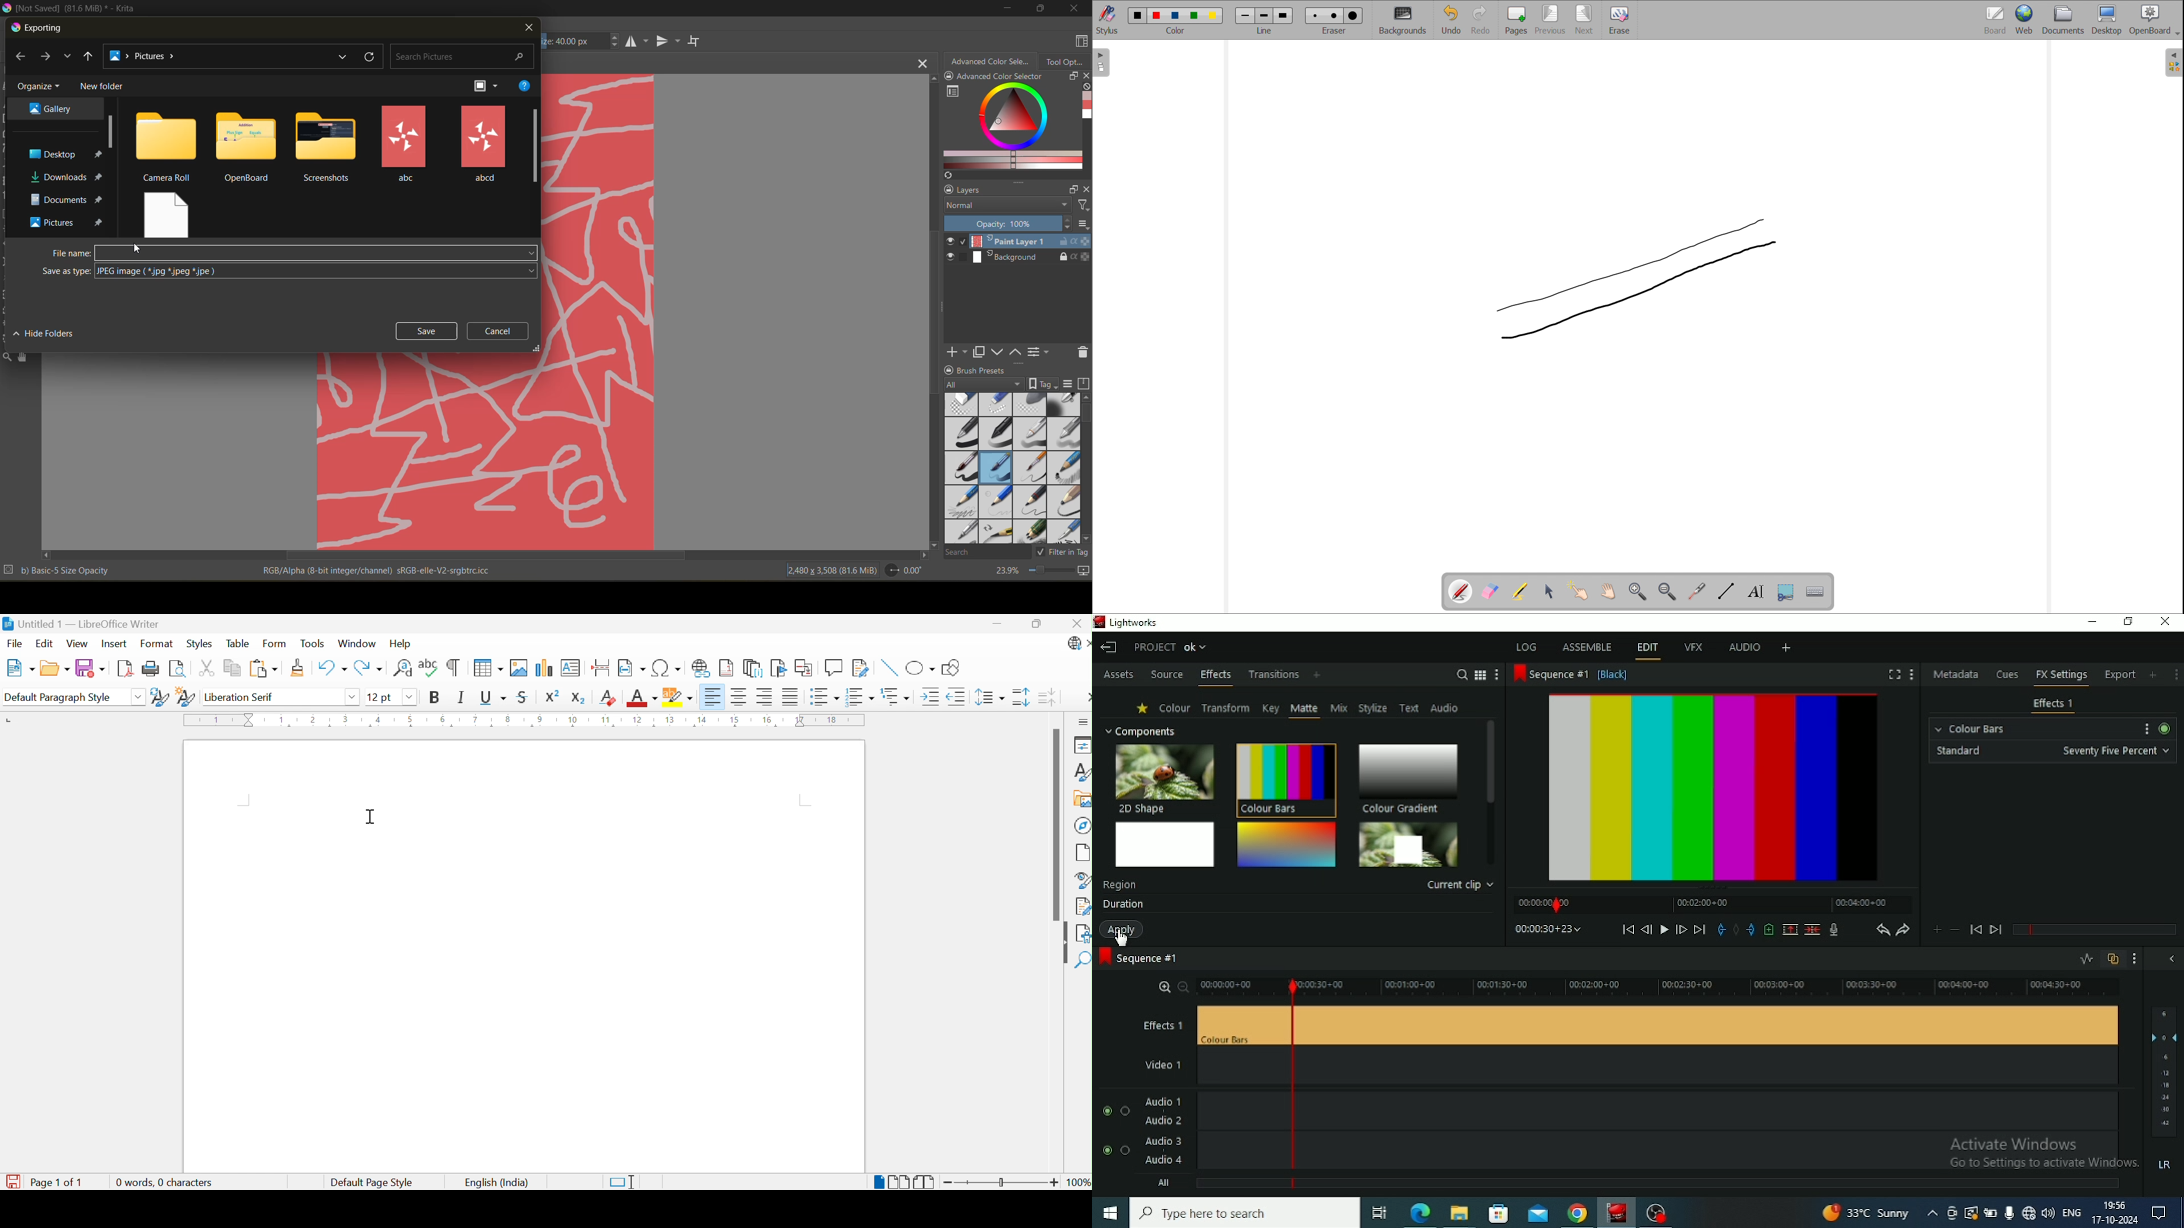 This screenshot has height=1232, width=2184. I want to click on Insert Chart, so click(543, 668).